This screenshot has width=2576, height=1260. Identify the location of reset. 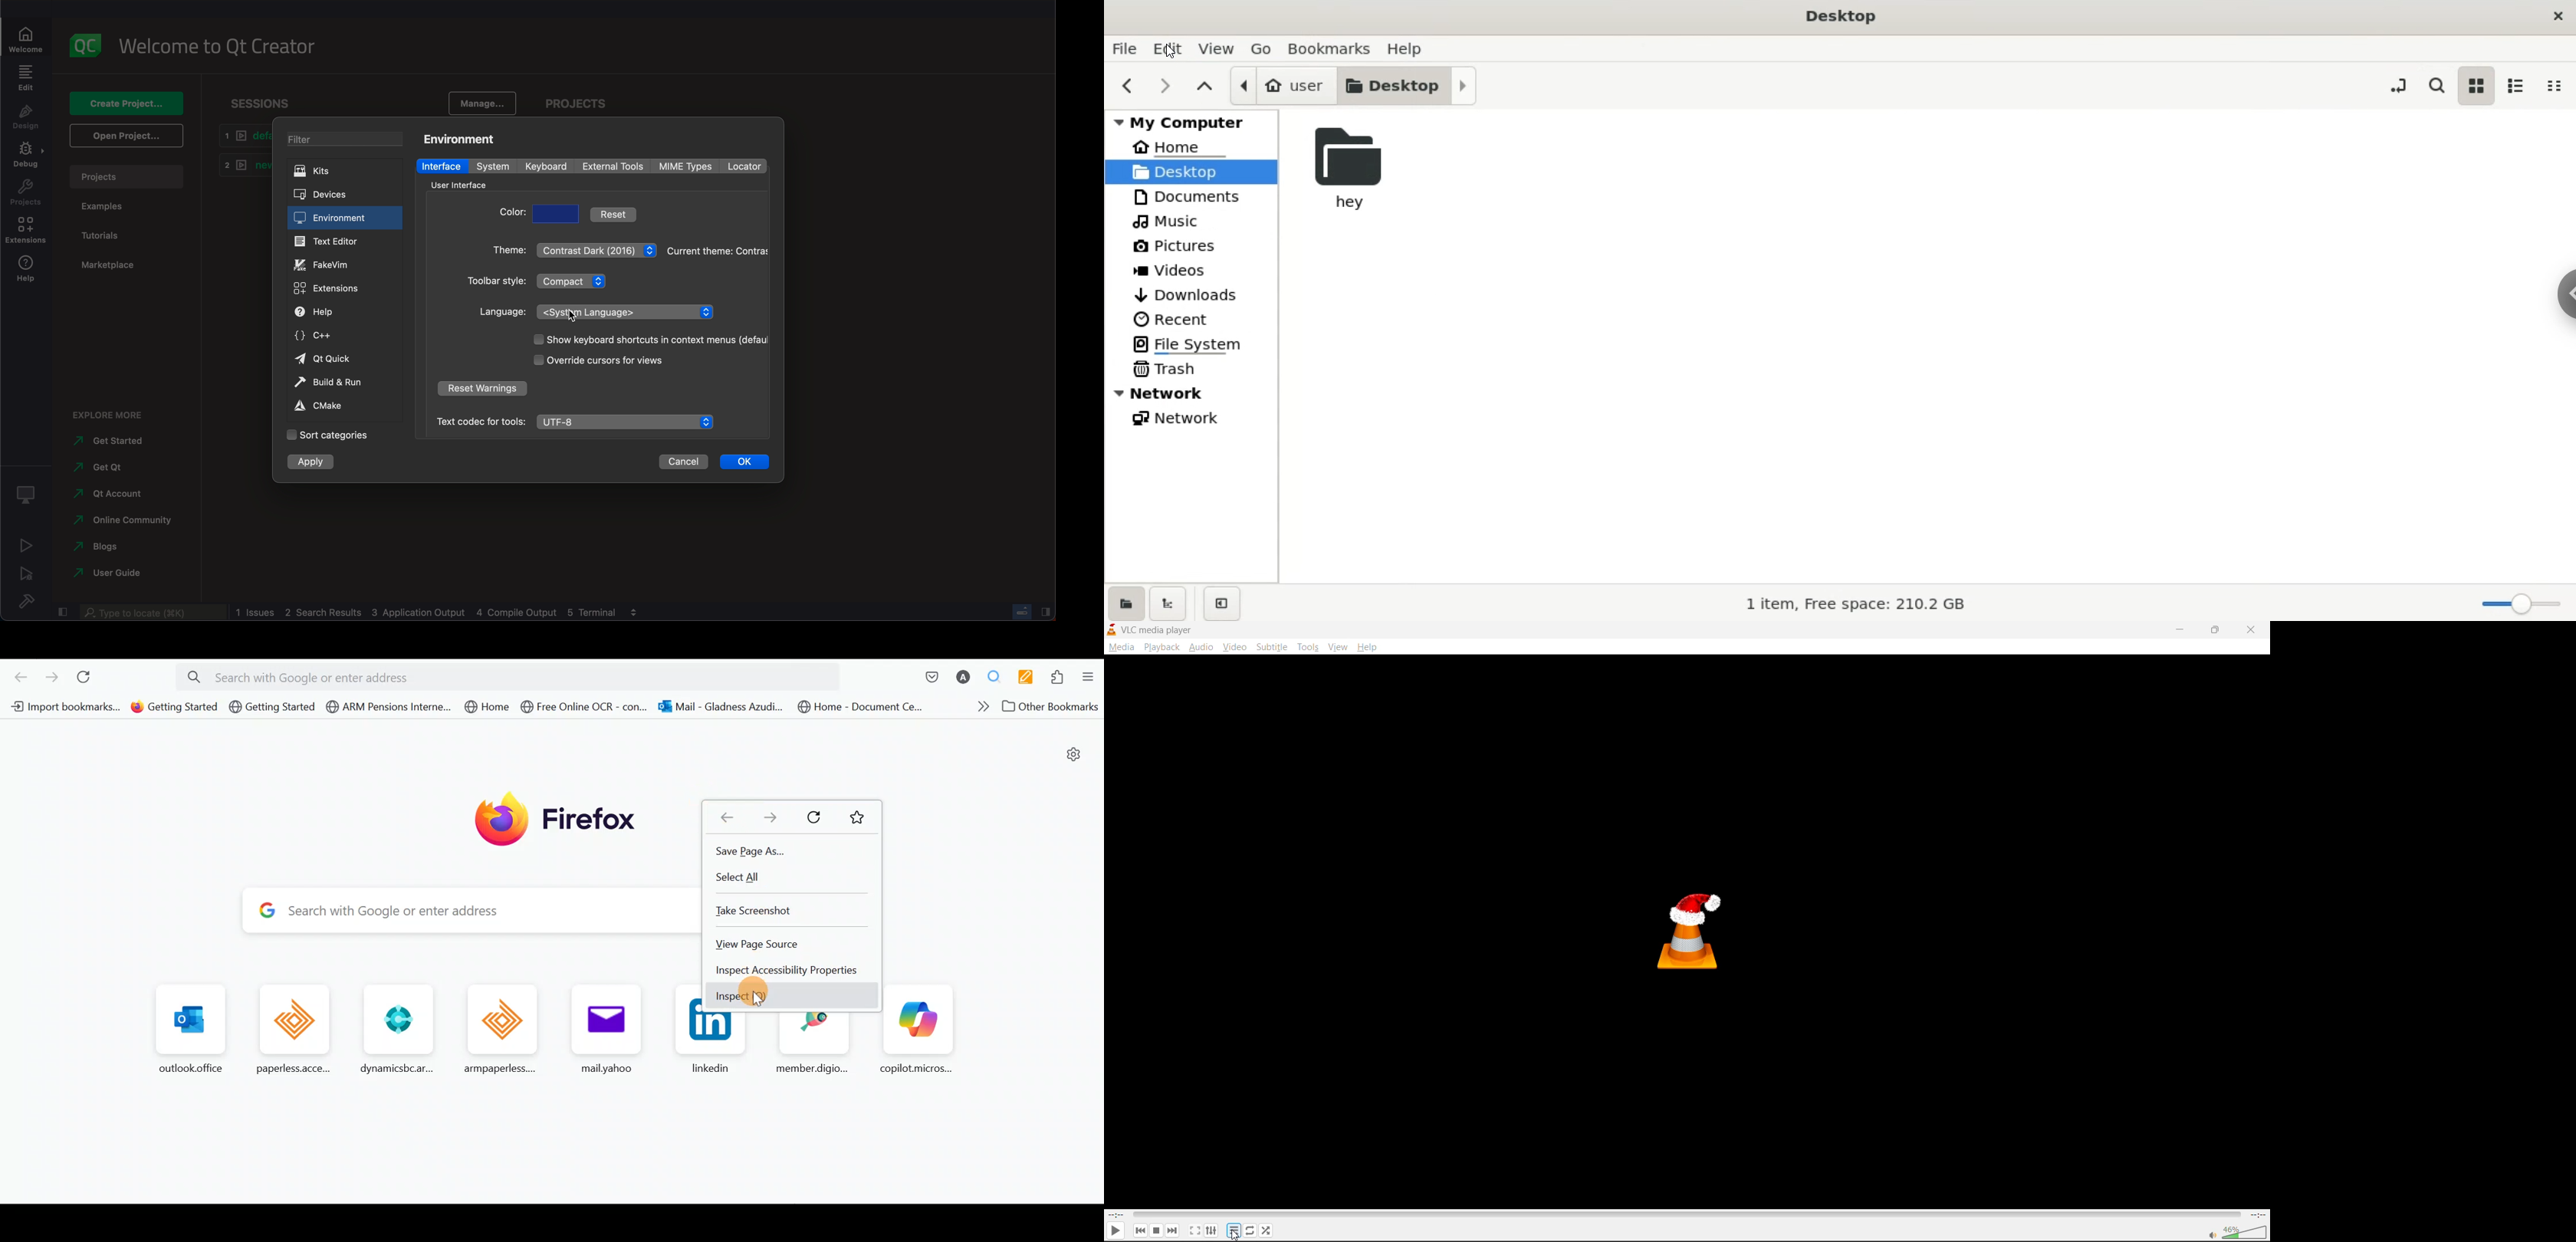
(615, 213).